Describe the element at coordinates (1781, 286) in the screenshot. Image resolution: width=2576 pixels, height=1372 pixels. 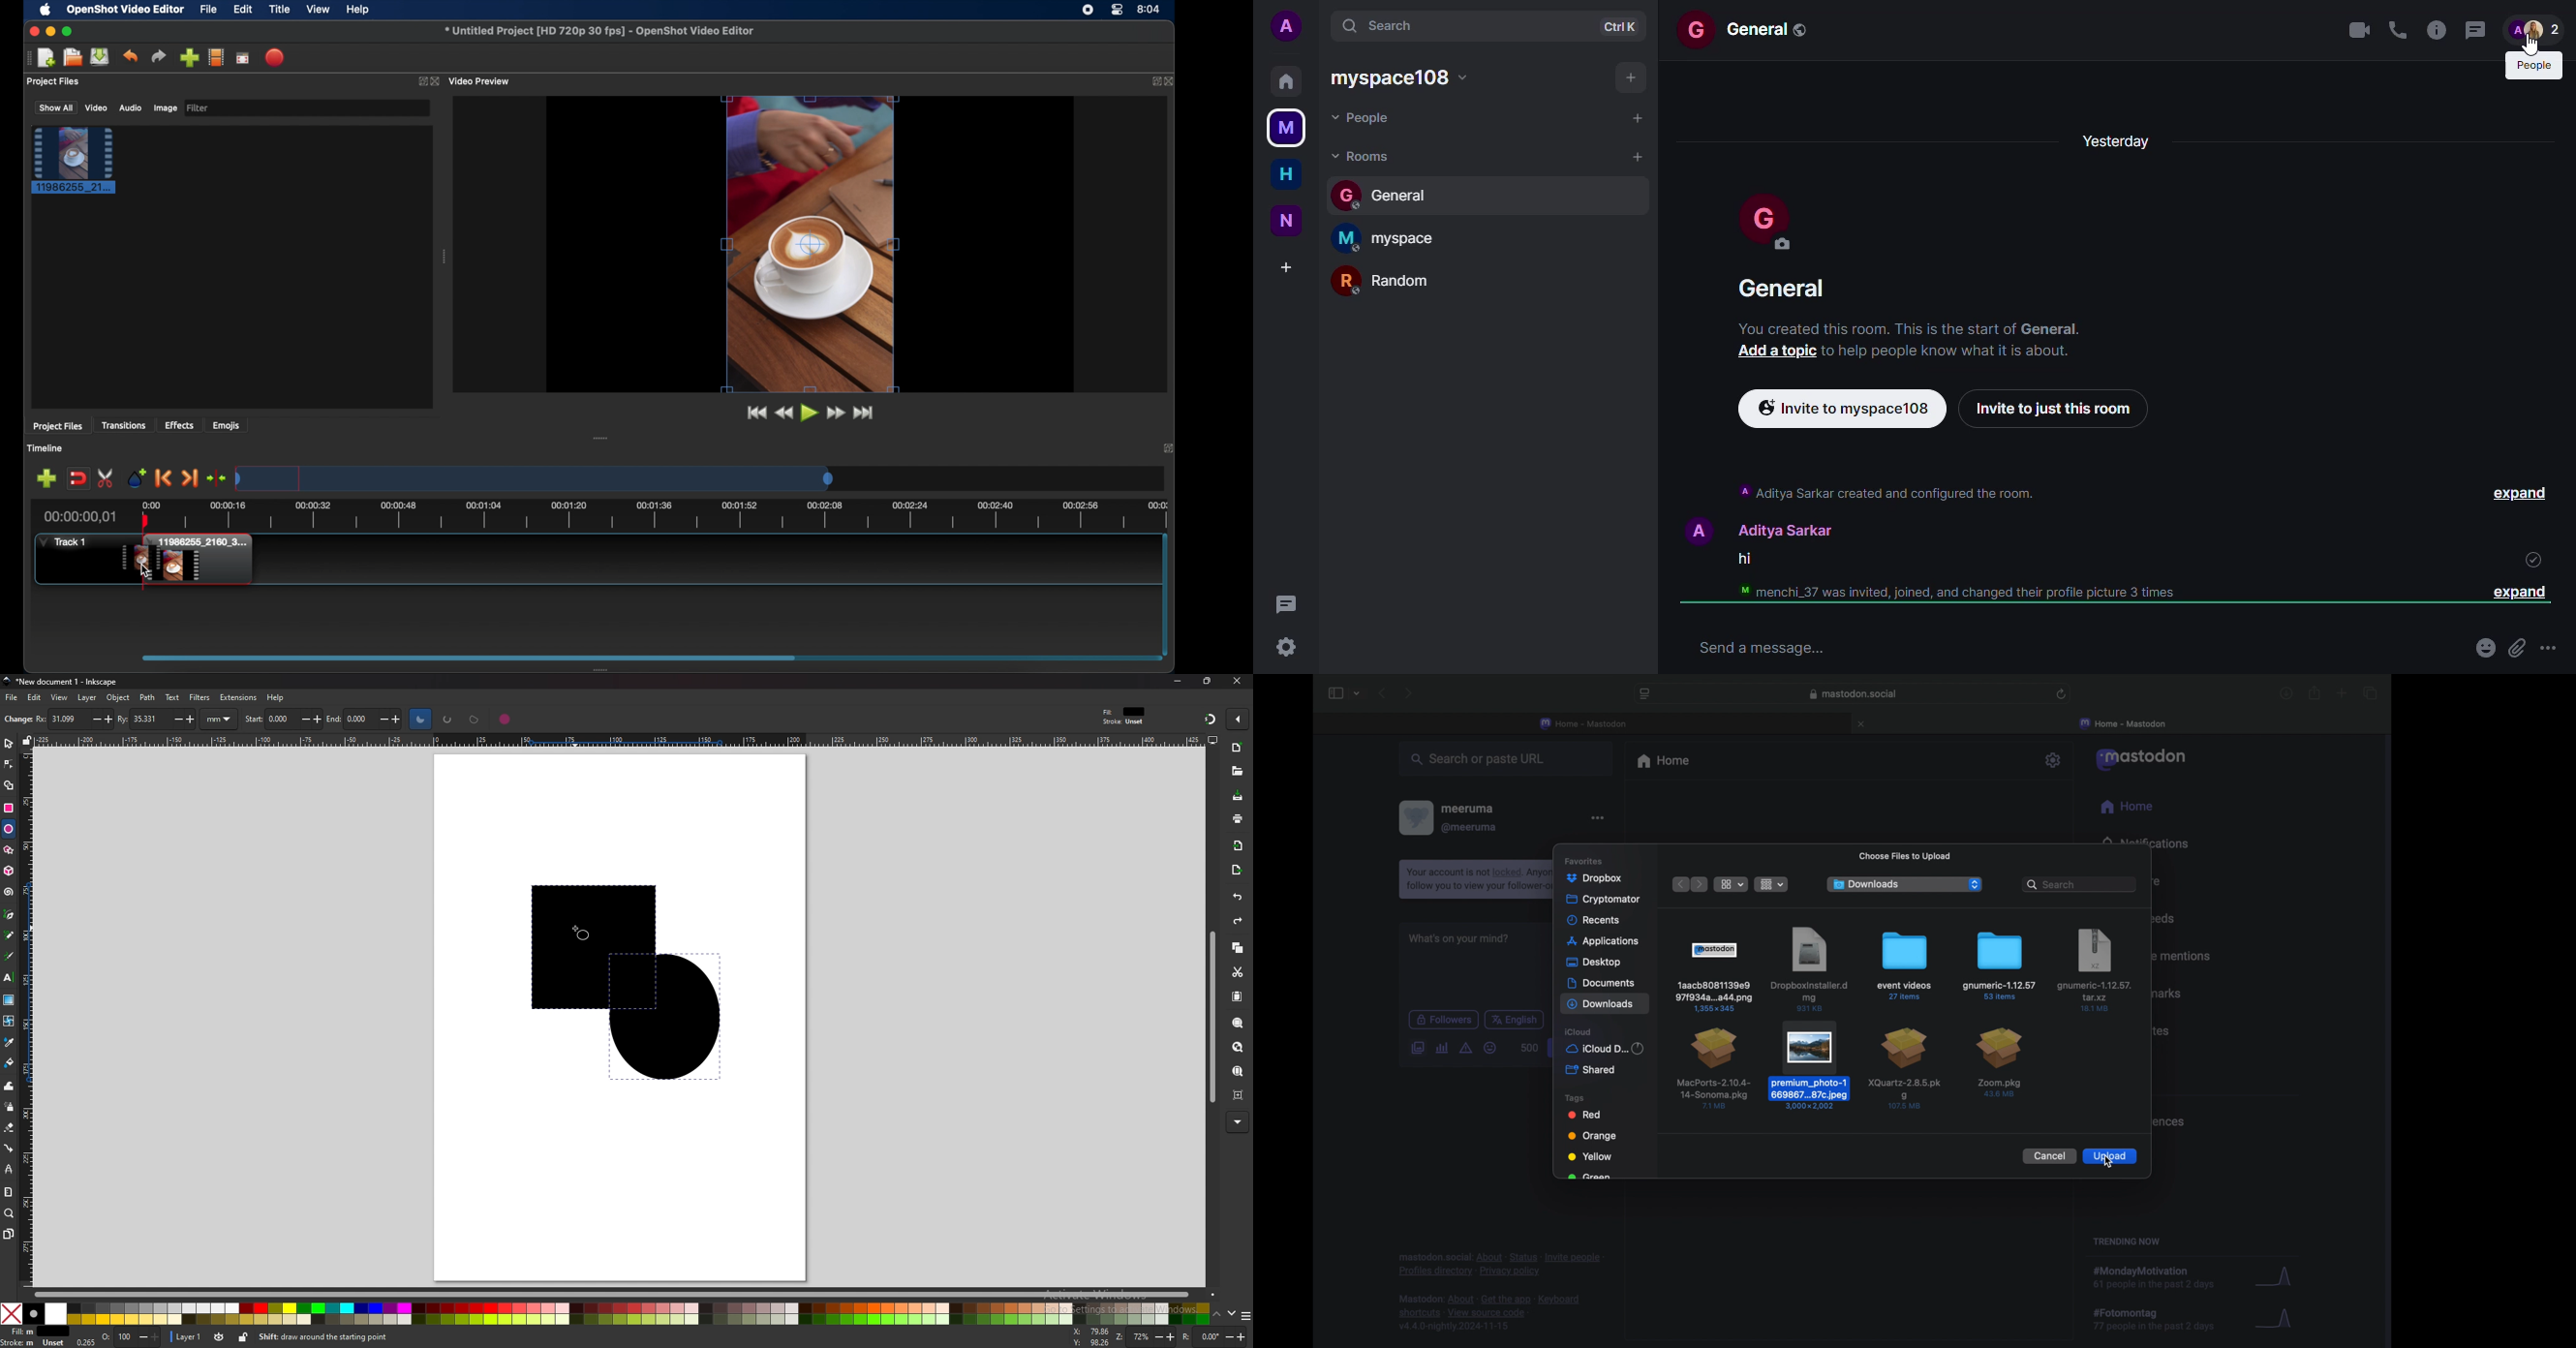
I see `general` at that location.